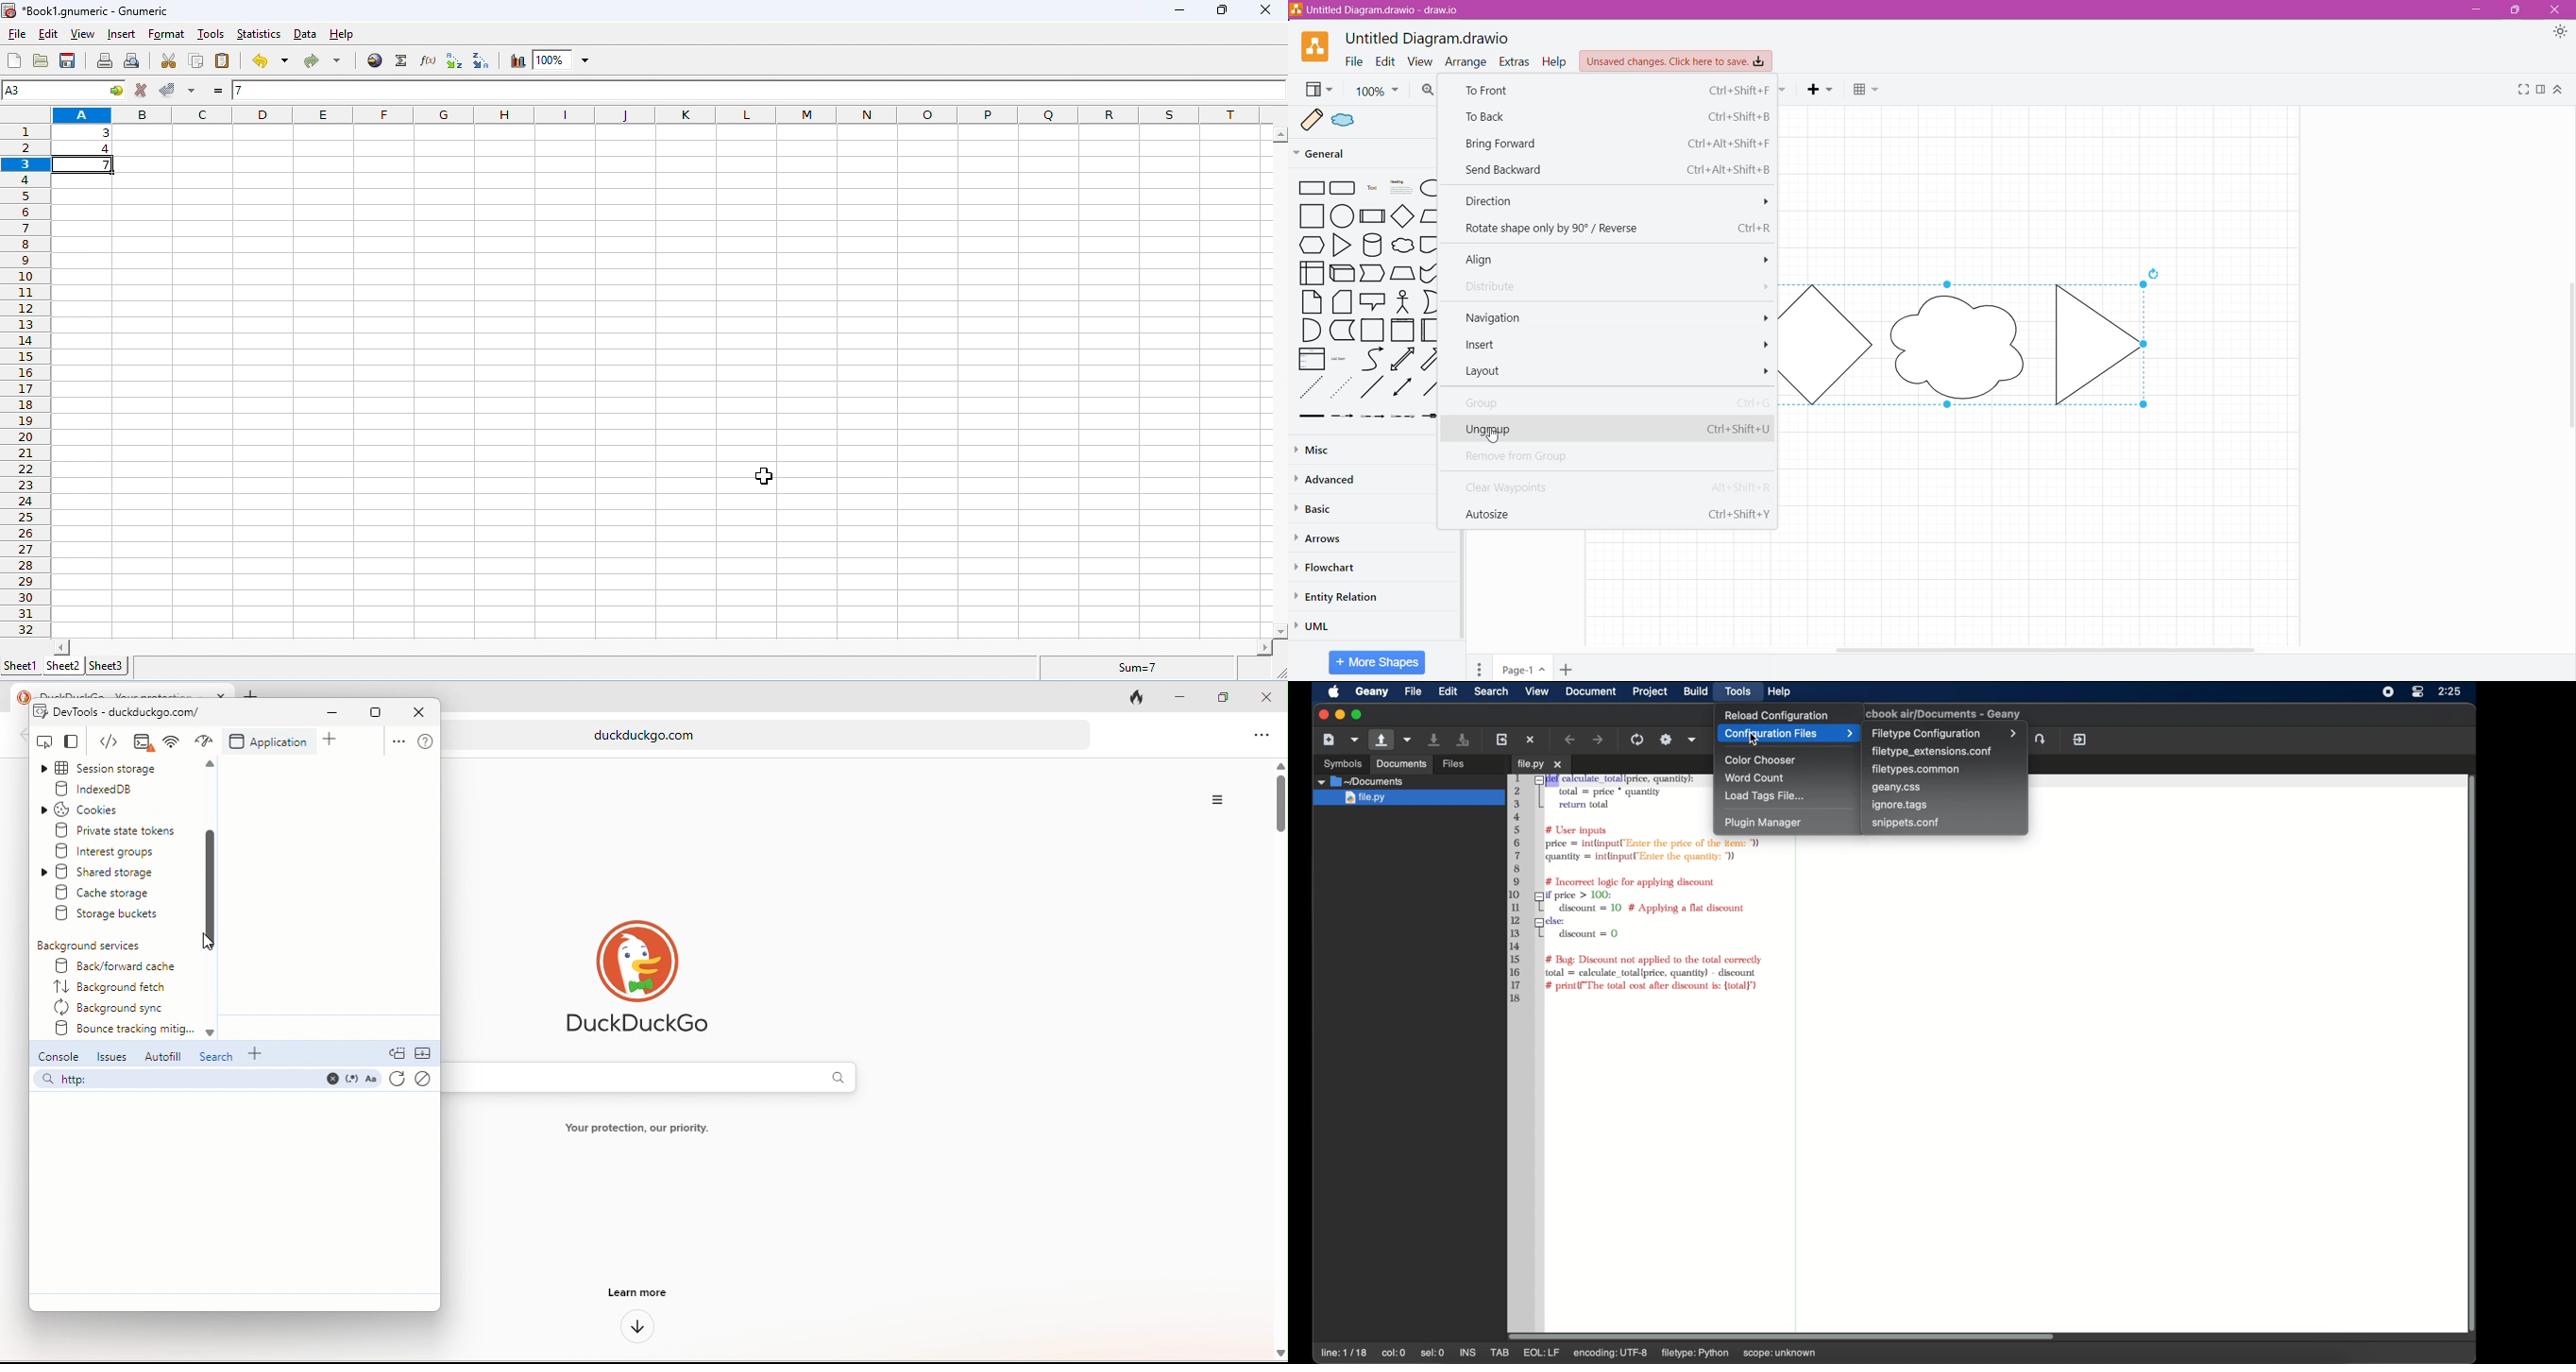  Describe the element at coordinates (2568, 354) in the screenshot. I see `Vertical Scroll Bar` at that location.